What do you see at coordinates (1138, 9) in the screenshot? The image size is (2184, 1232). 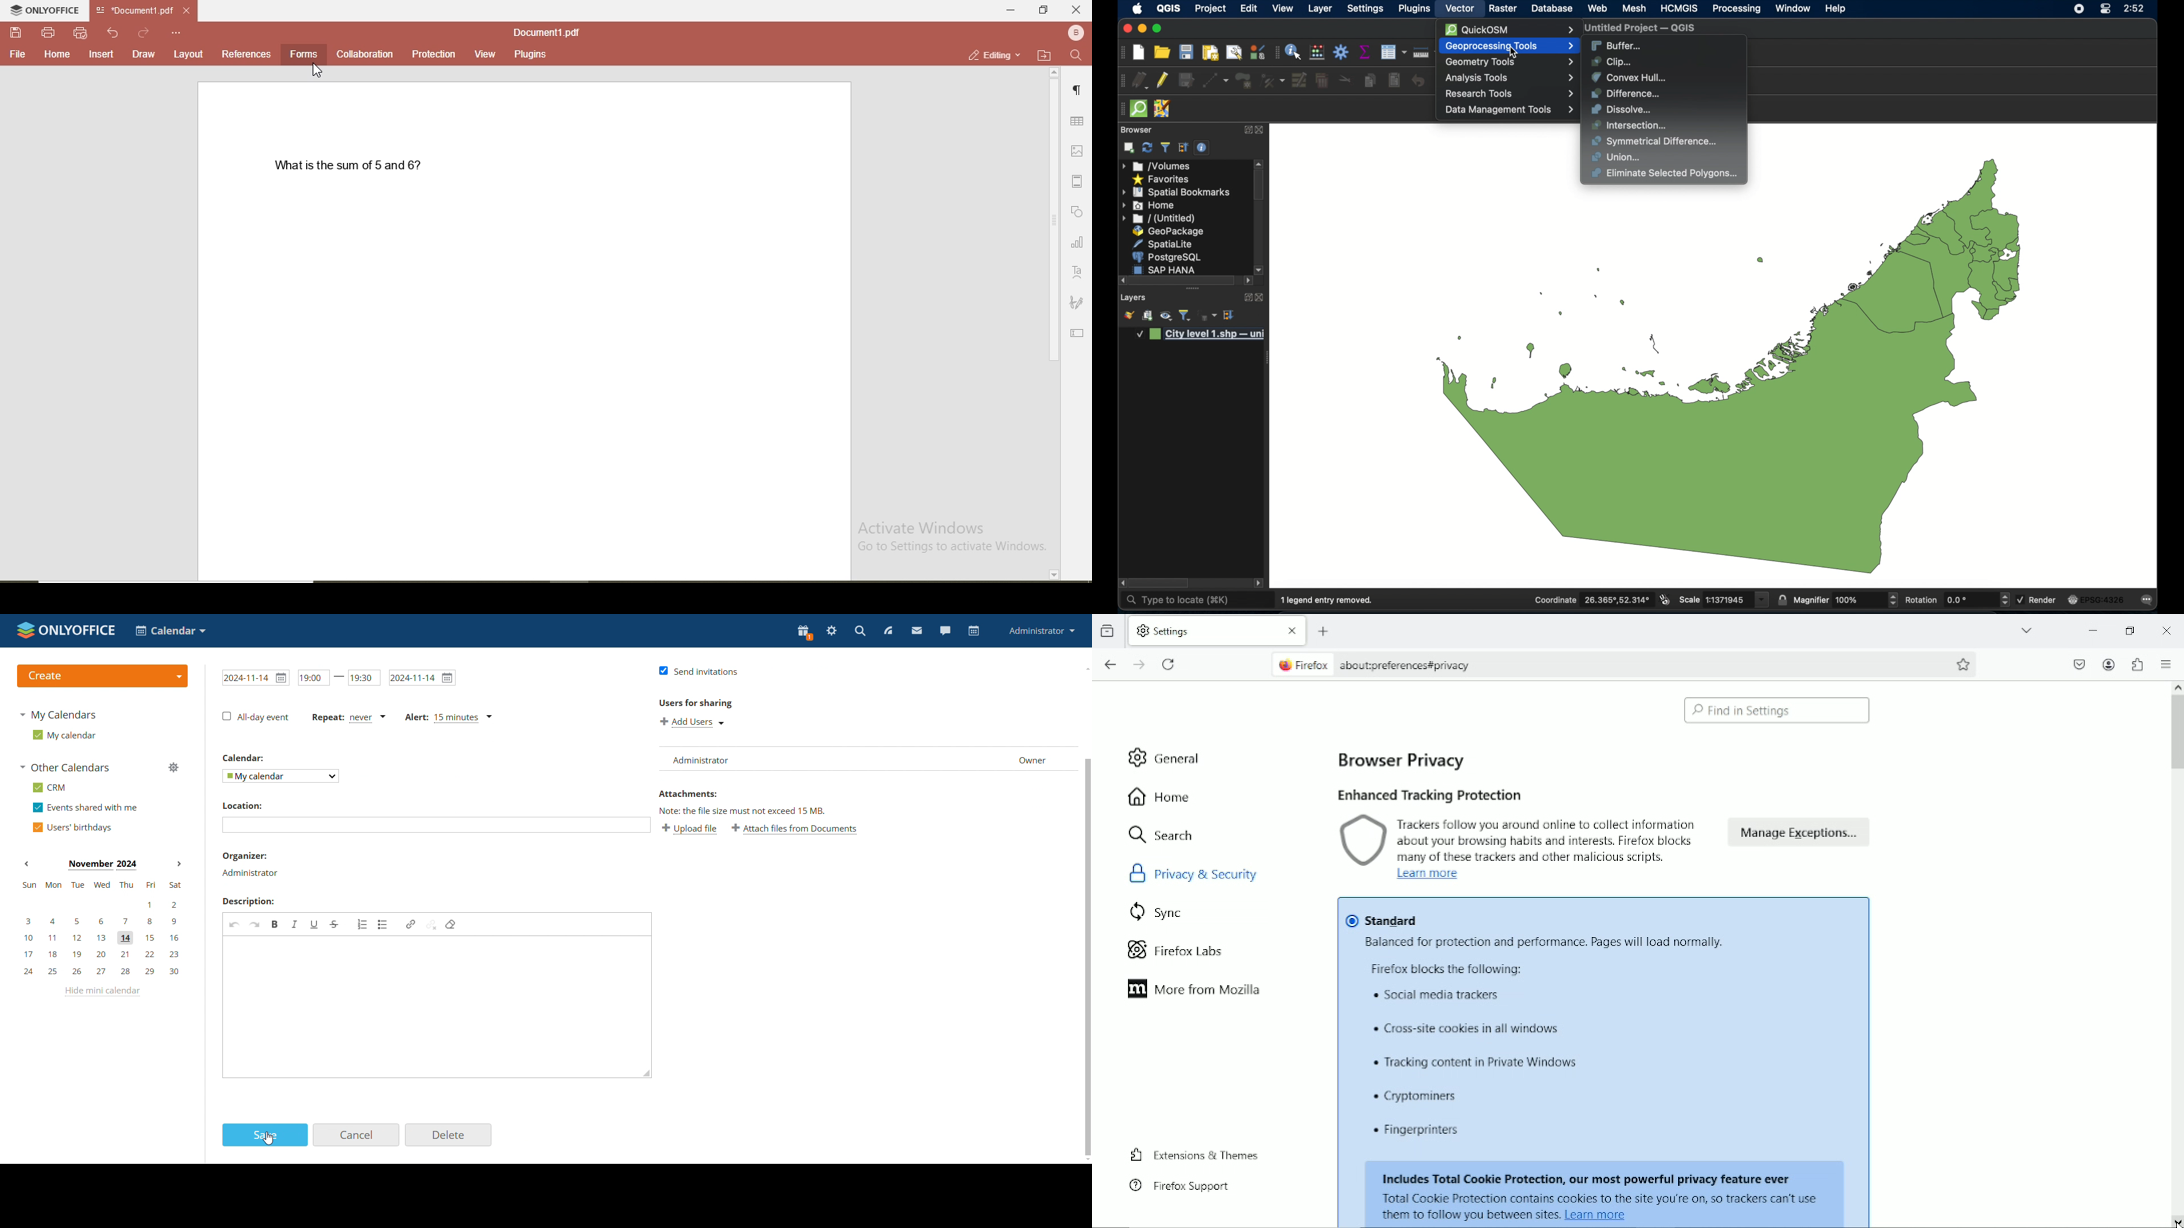 I see `apple icon` at bounding box center [1138, 9].